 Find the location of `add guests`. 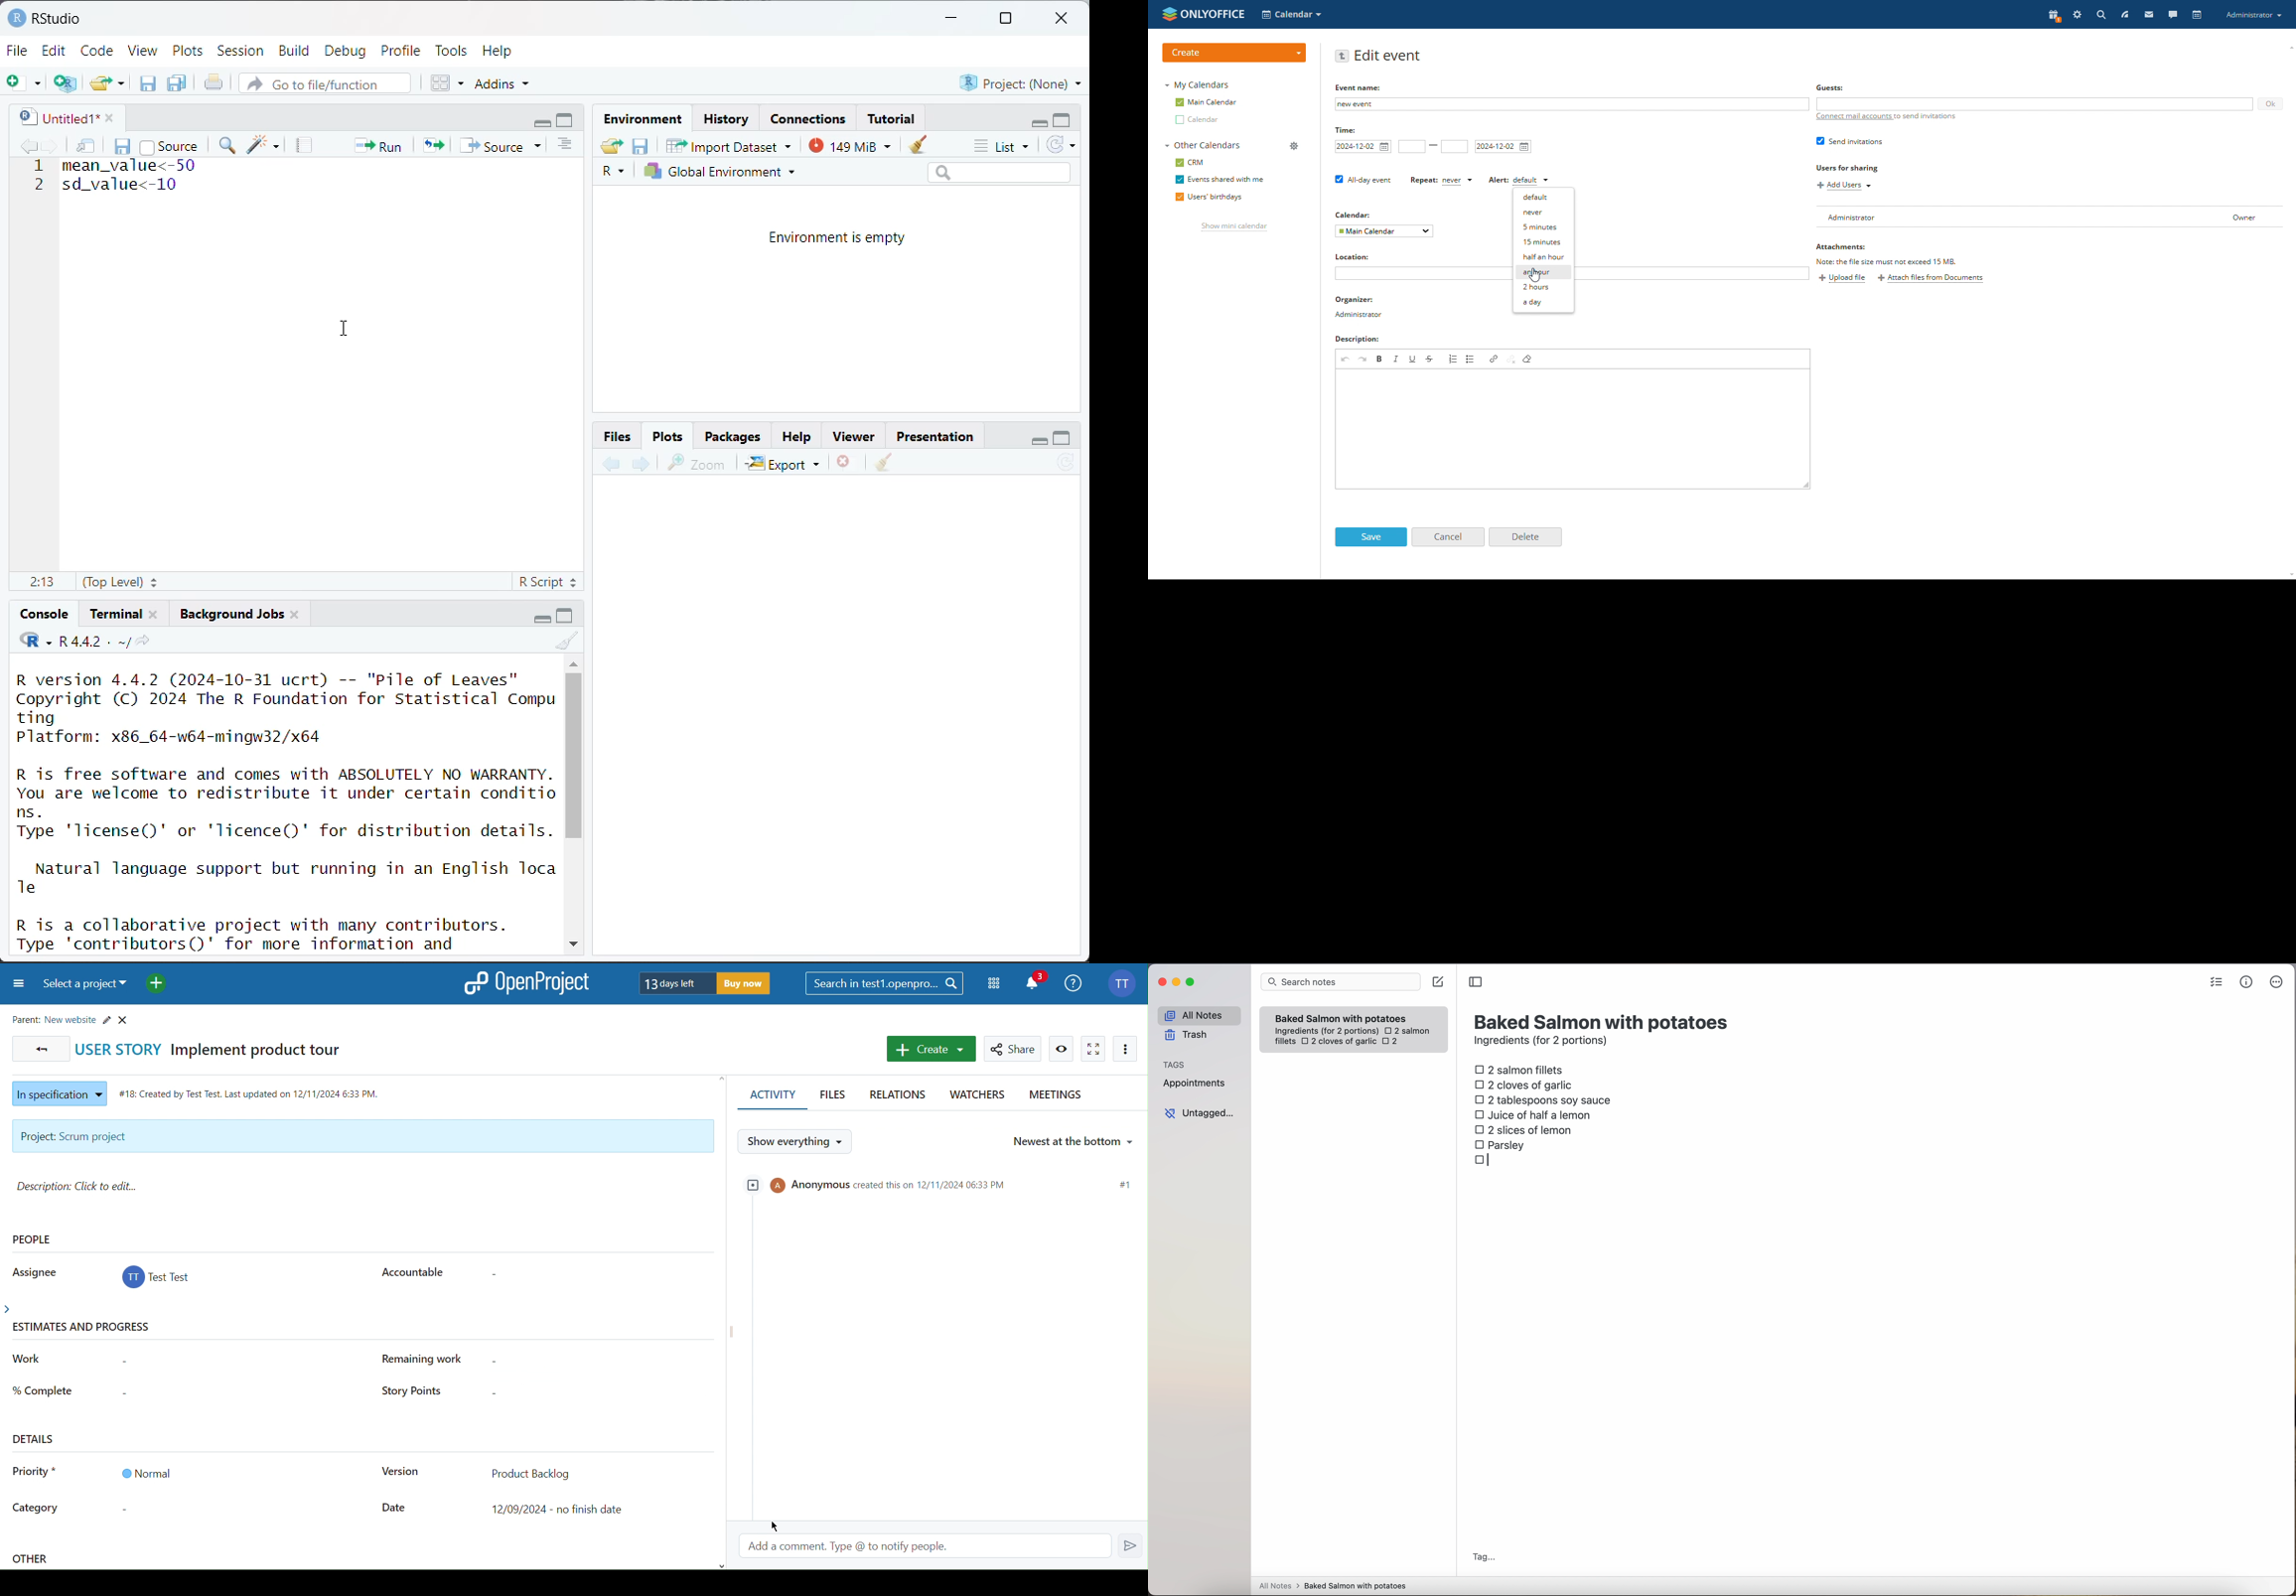

add guests is located at coordinates (2034, 103).